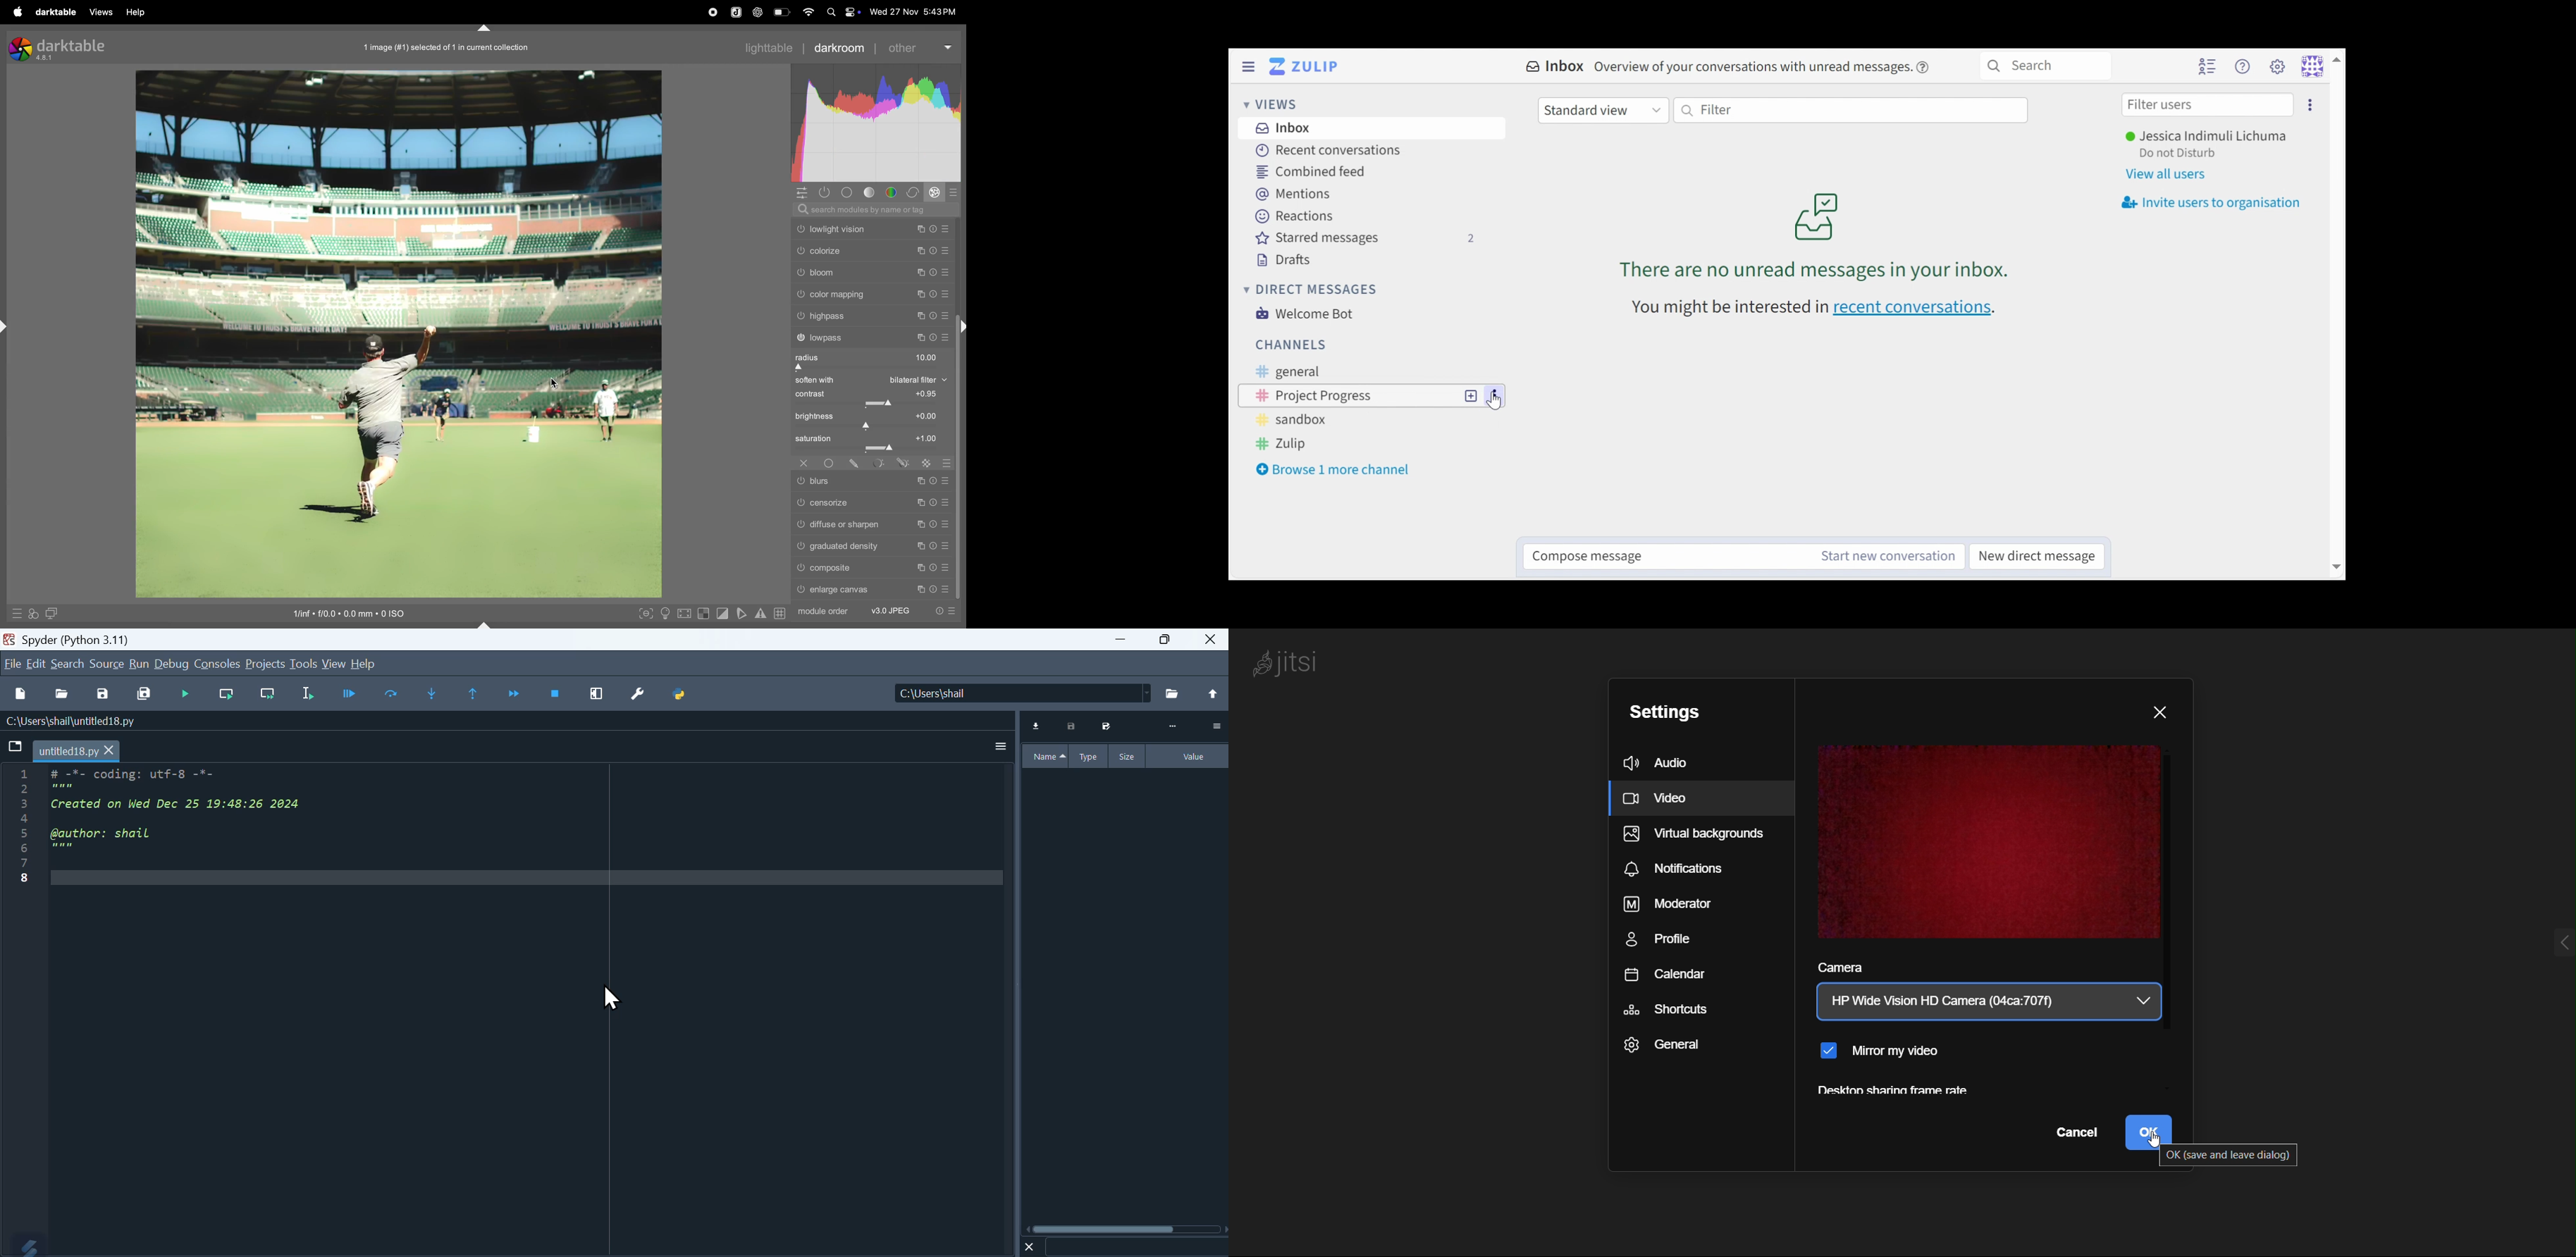 Image resolution: width=2576 pixels, height=1260 pixels. What do you see at coordinates (1212, 639) in the screenshot?
I see `Close` at bounding box center [1212, 639].